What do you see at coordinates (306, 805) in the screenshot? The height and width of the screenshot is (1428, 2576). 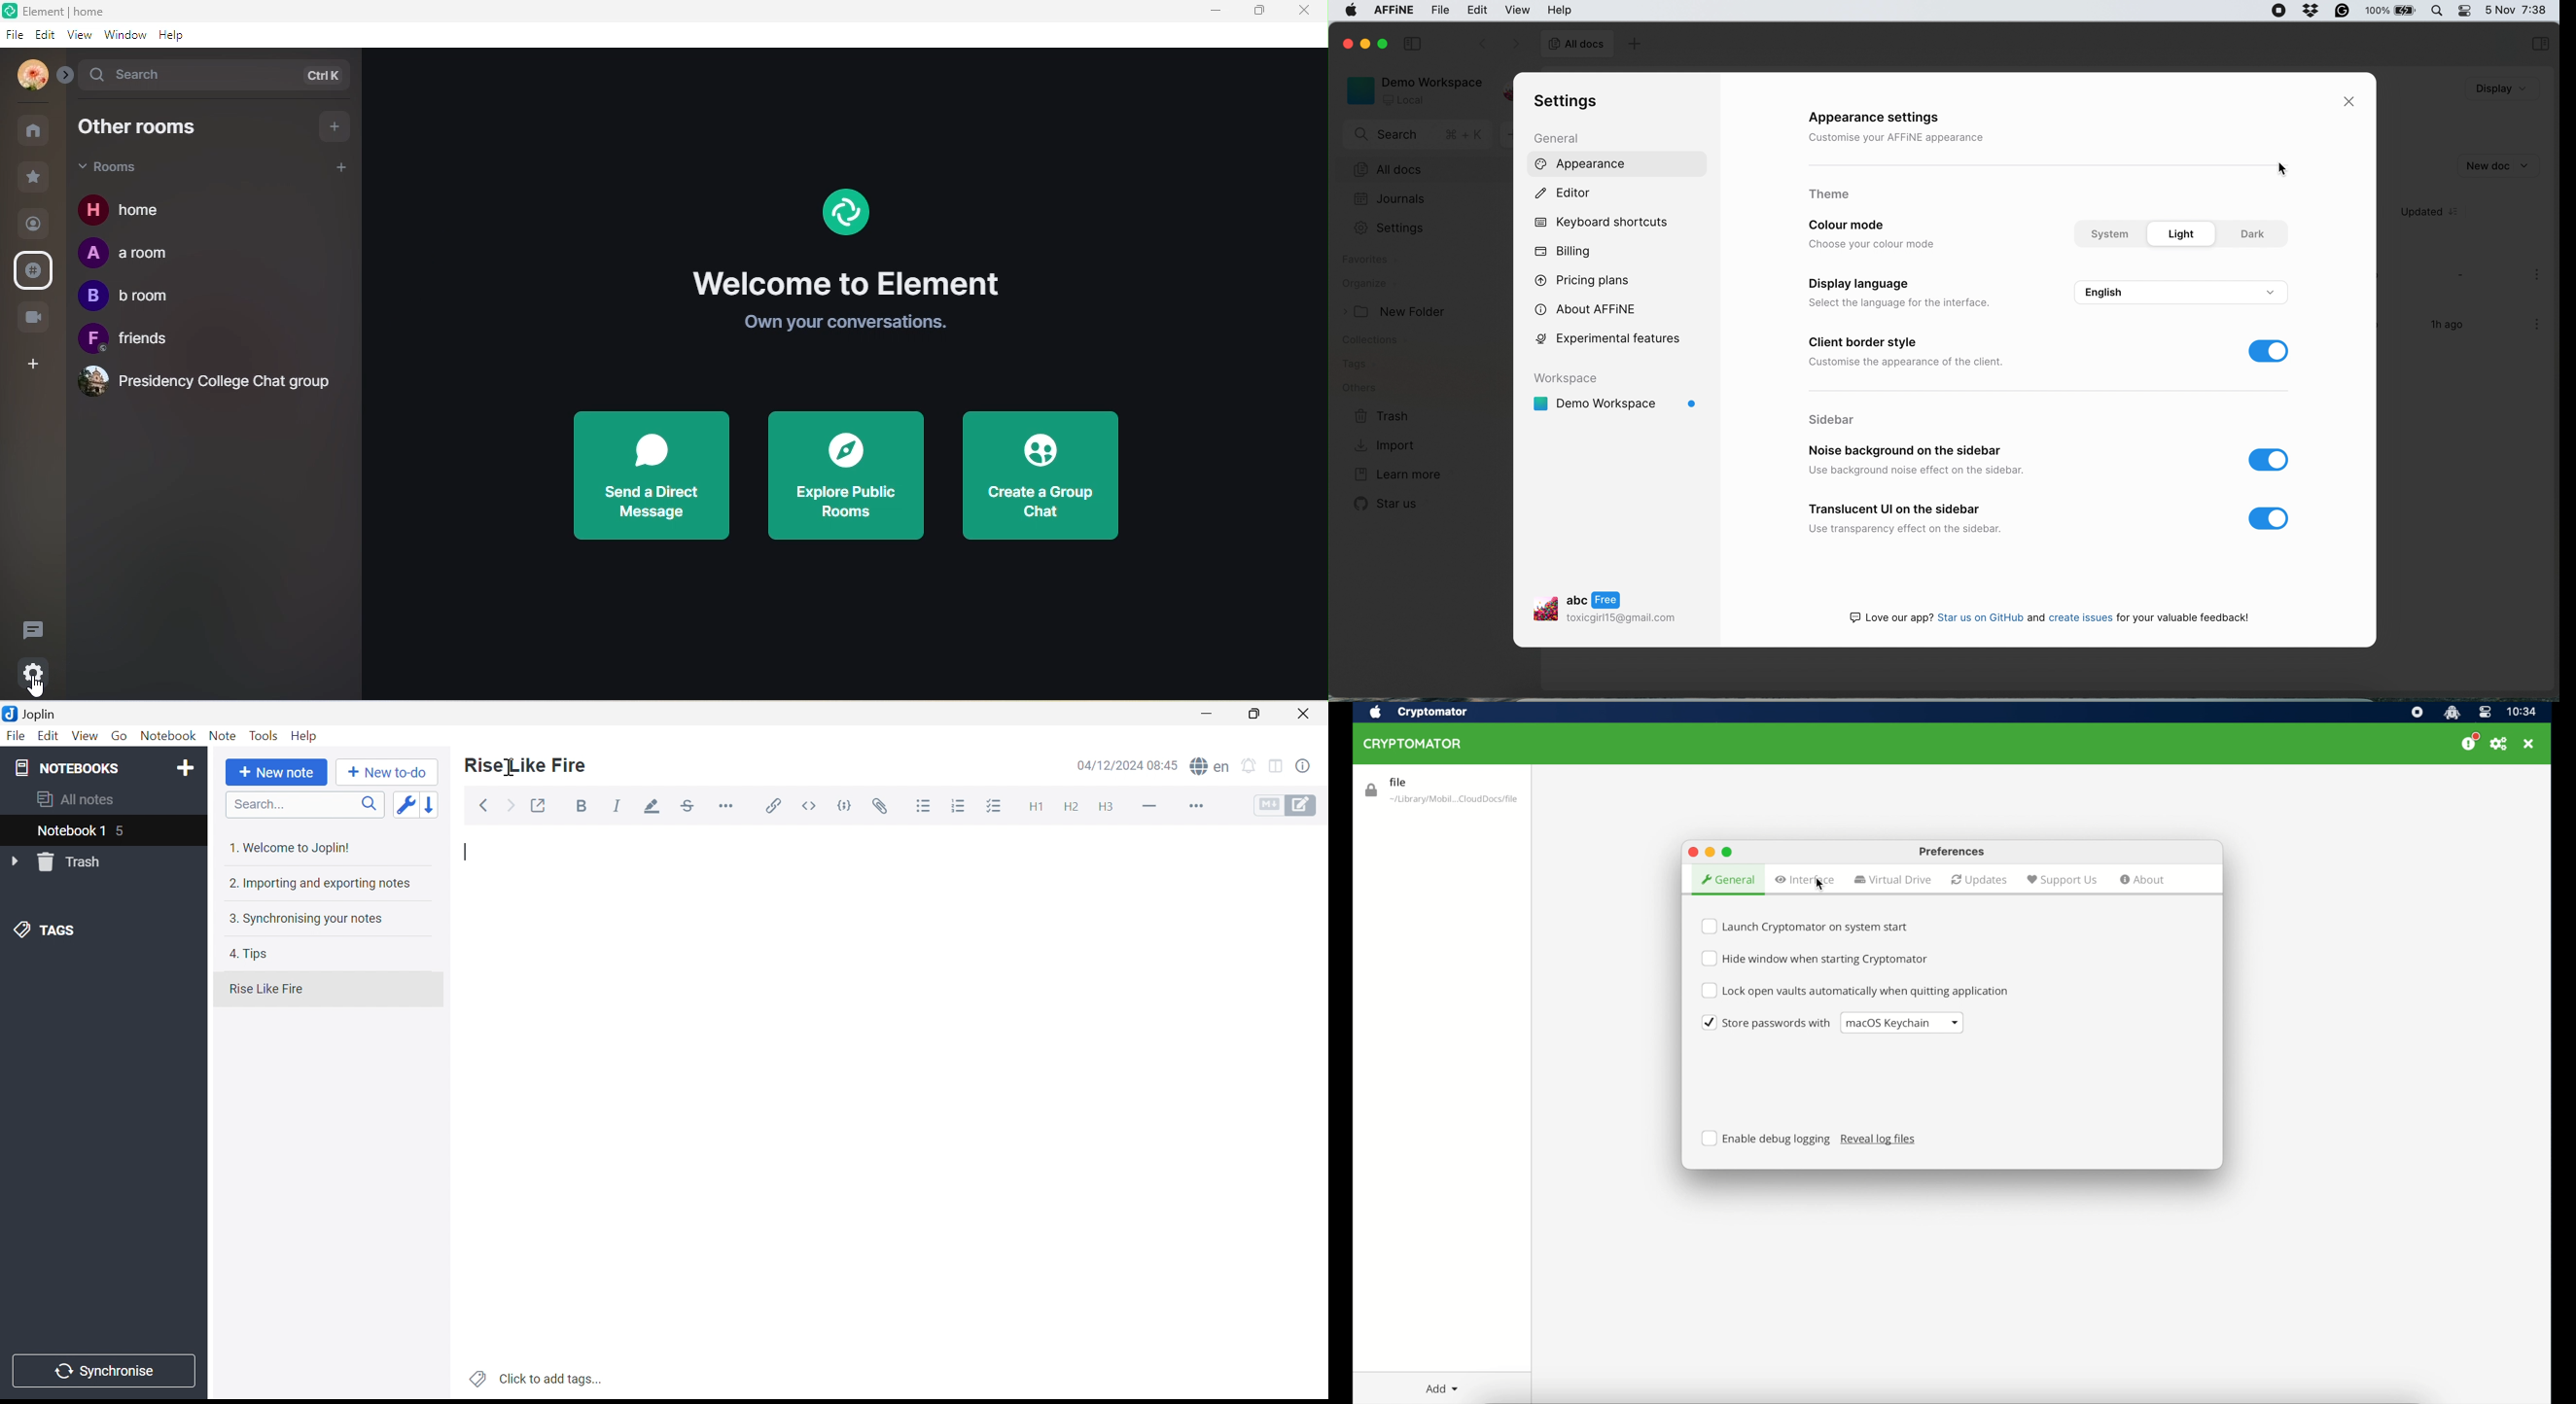 I see `Search` at bounding box center [306, 805].